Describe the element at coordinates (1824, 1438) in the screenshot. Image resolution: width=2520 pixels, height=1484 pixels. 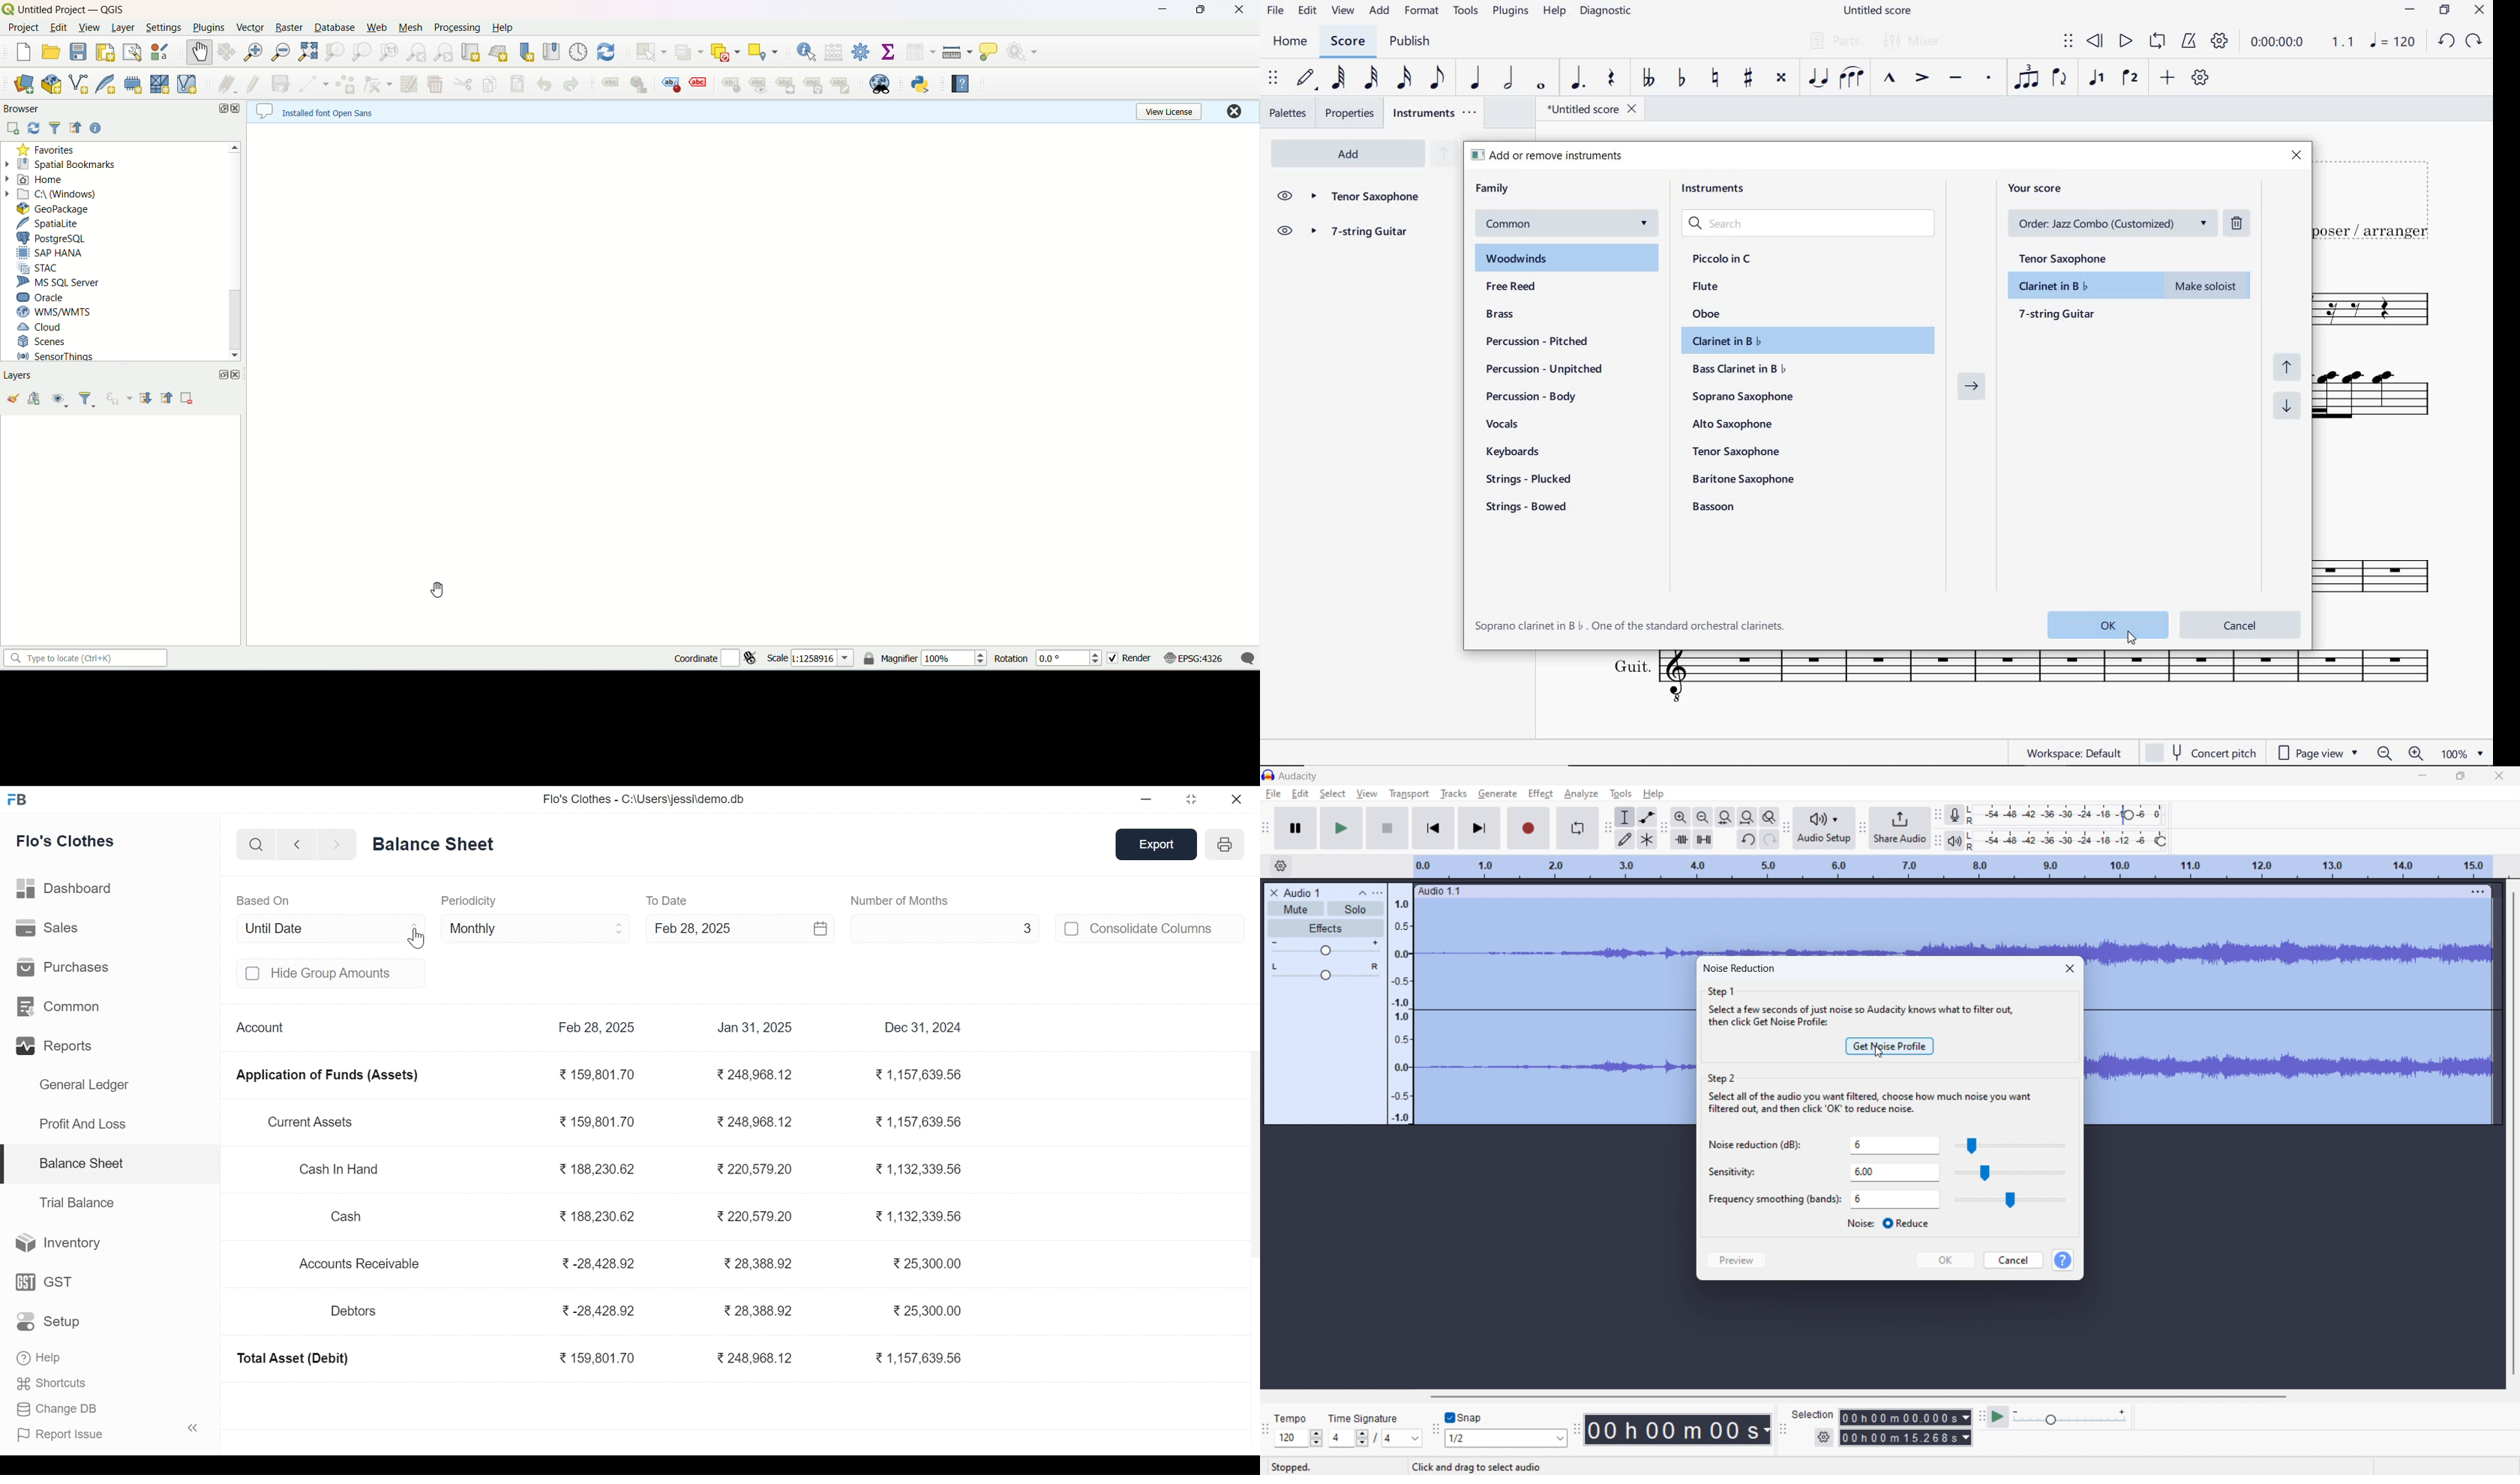
I see `settings` at that location.